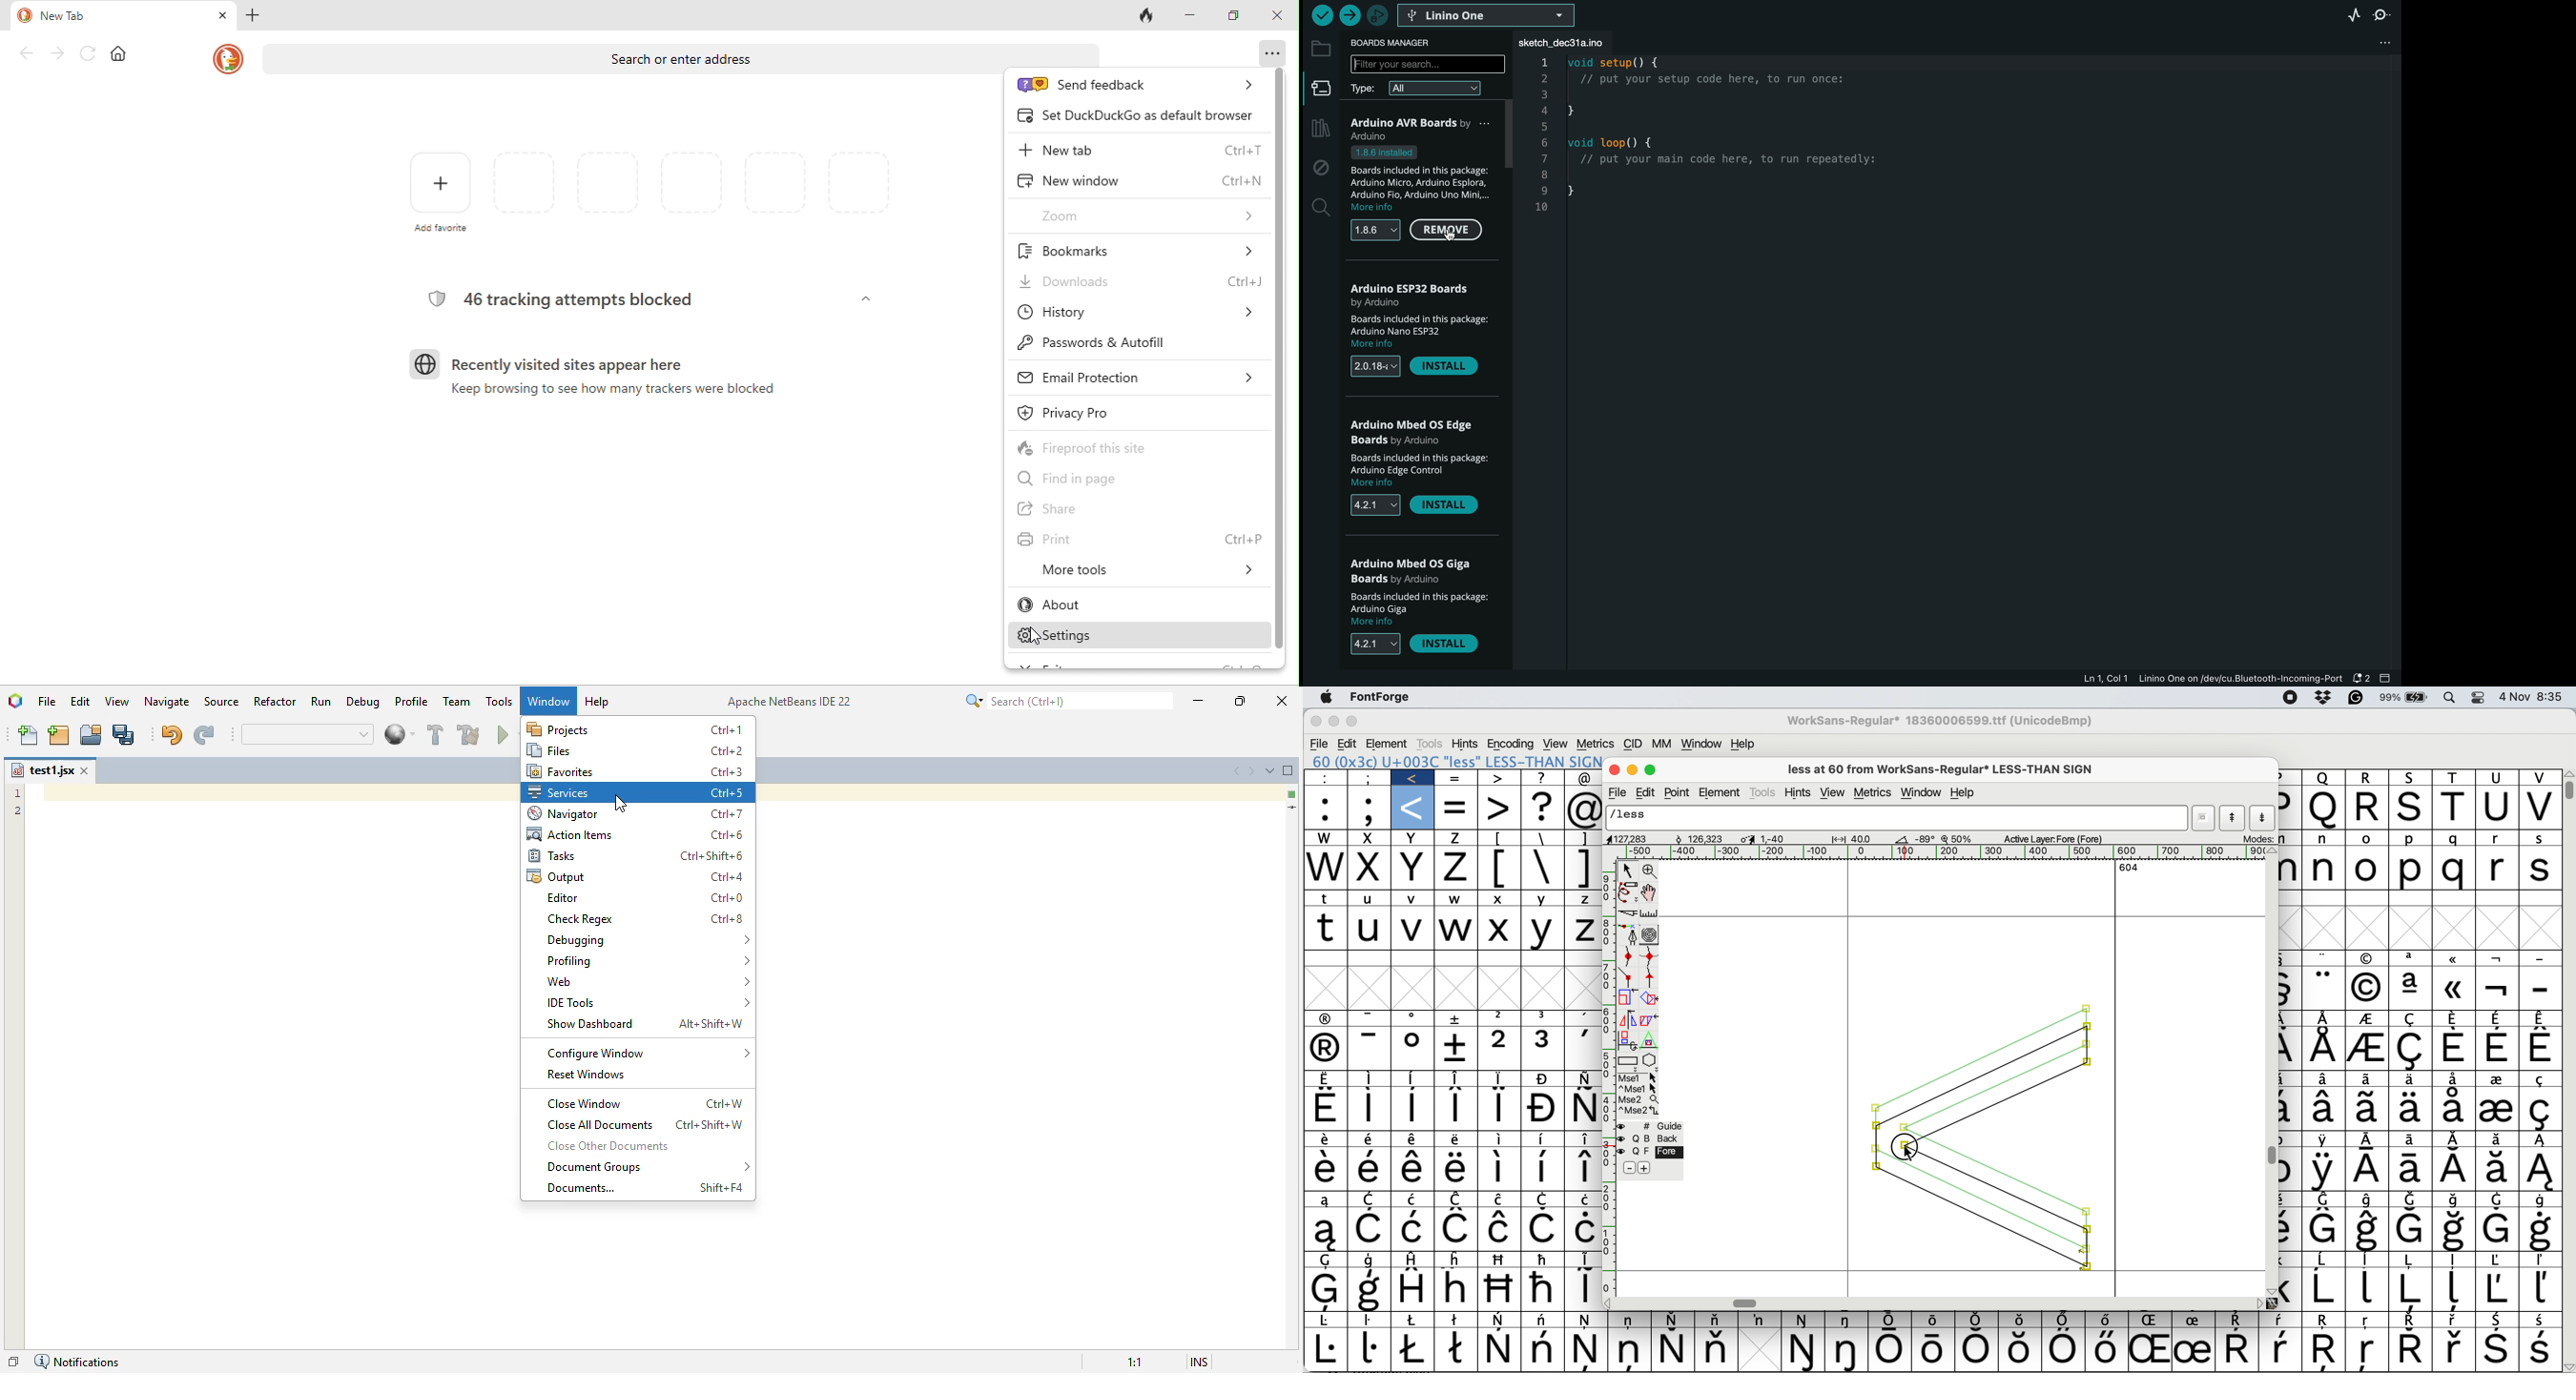 The image size is (2576, 1400). Describe the element at coordinates (1138, 538) in the screenshot. I see `print` at that location.